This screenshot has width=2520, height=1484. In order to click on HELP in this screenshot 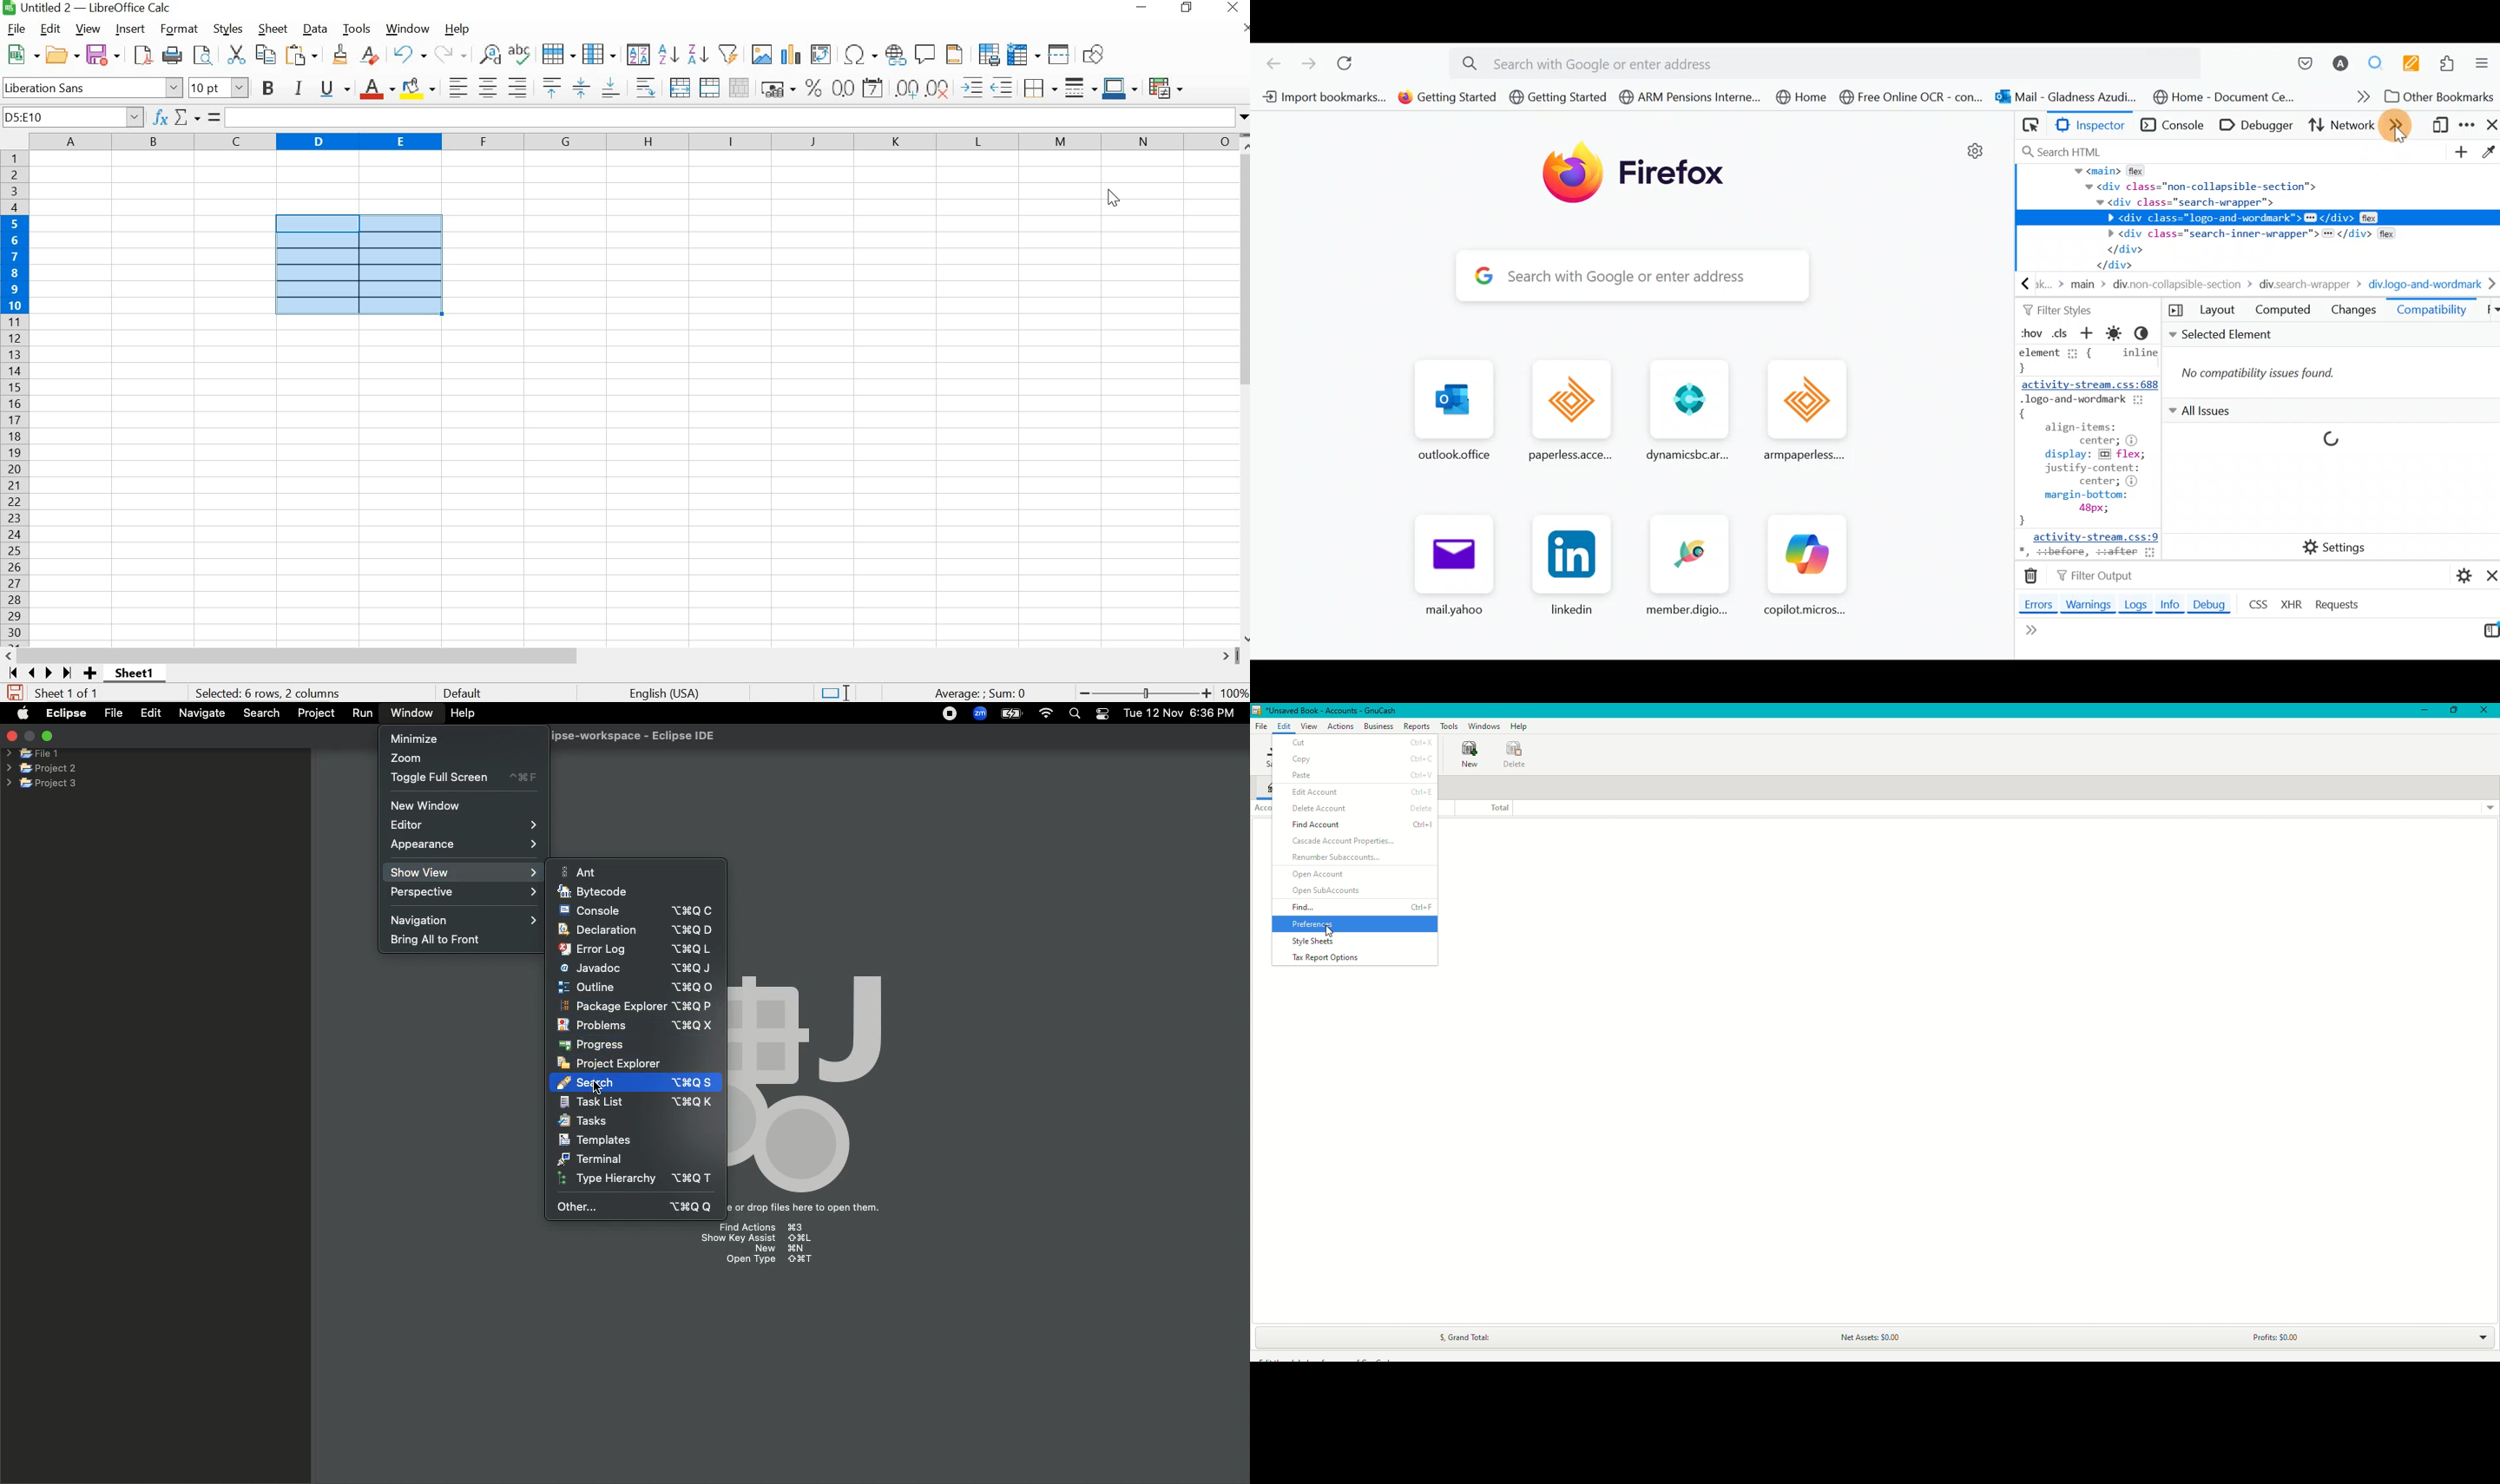, I will do `click(455, 29)`.